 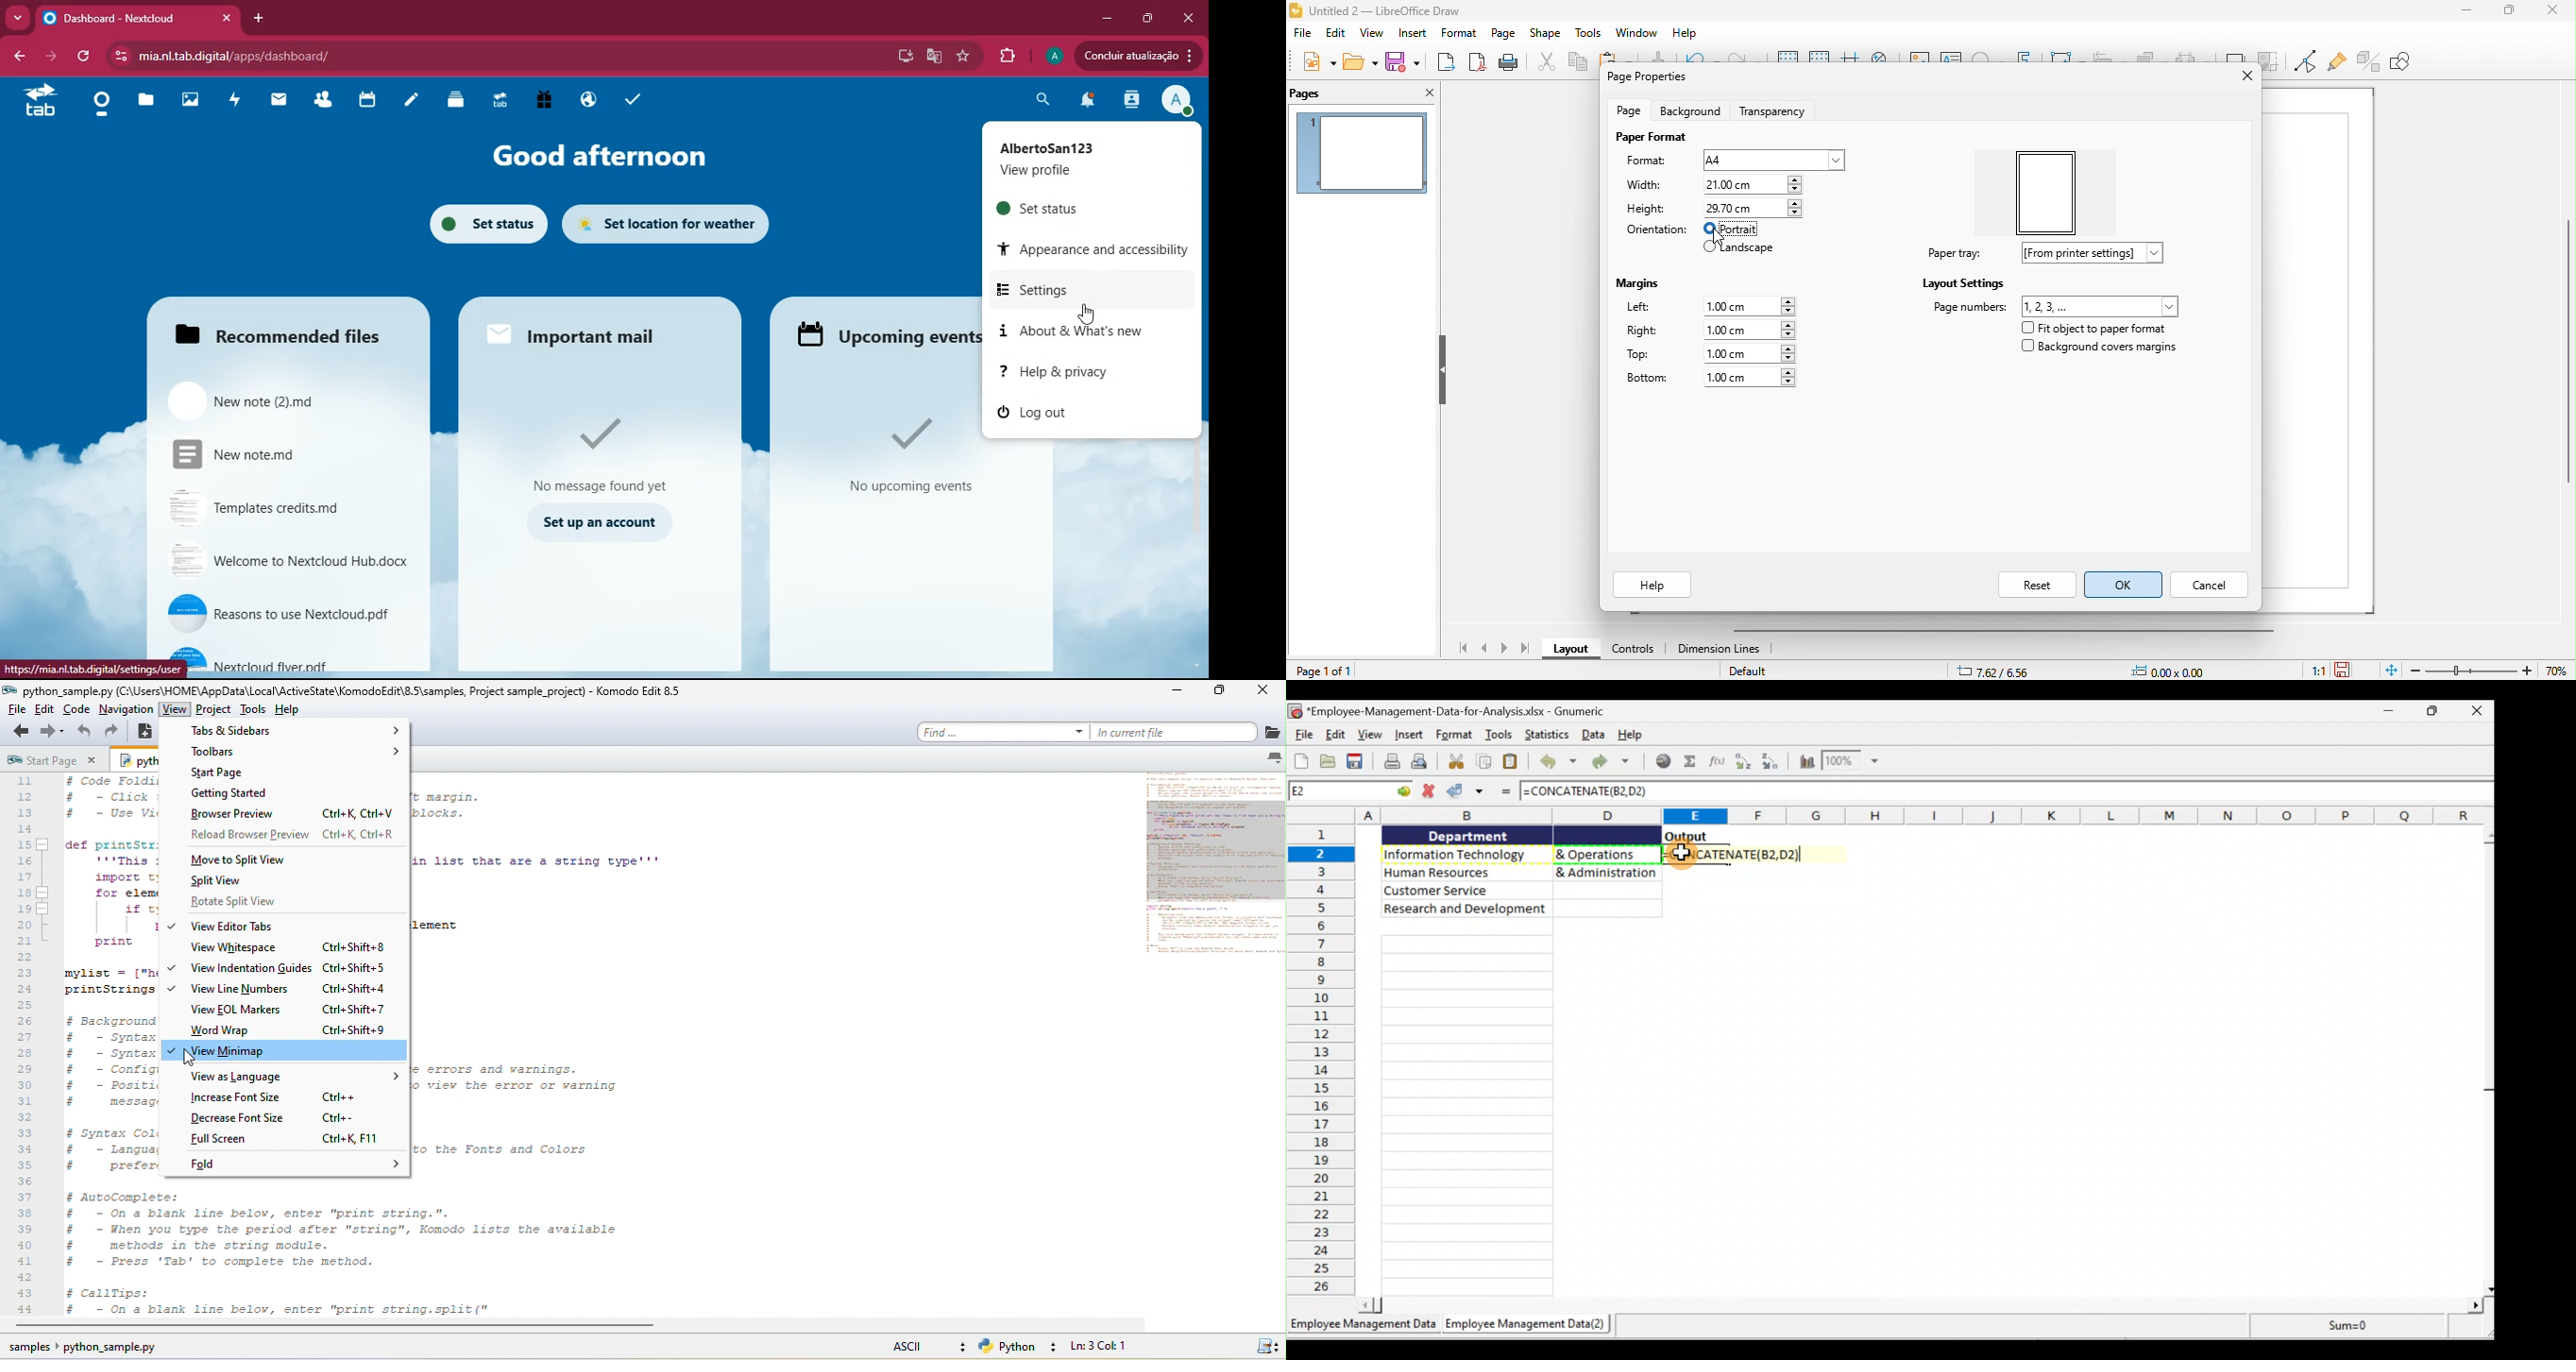 What do you see at coordinates (2393, 670) in the screenshot?
I see `fit page to current window` at bounding box center [2393, 670].